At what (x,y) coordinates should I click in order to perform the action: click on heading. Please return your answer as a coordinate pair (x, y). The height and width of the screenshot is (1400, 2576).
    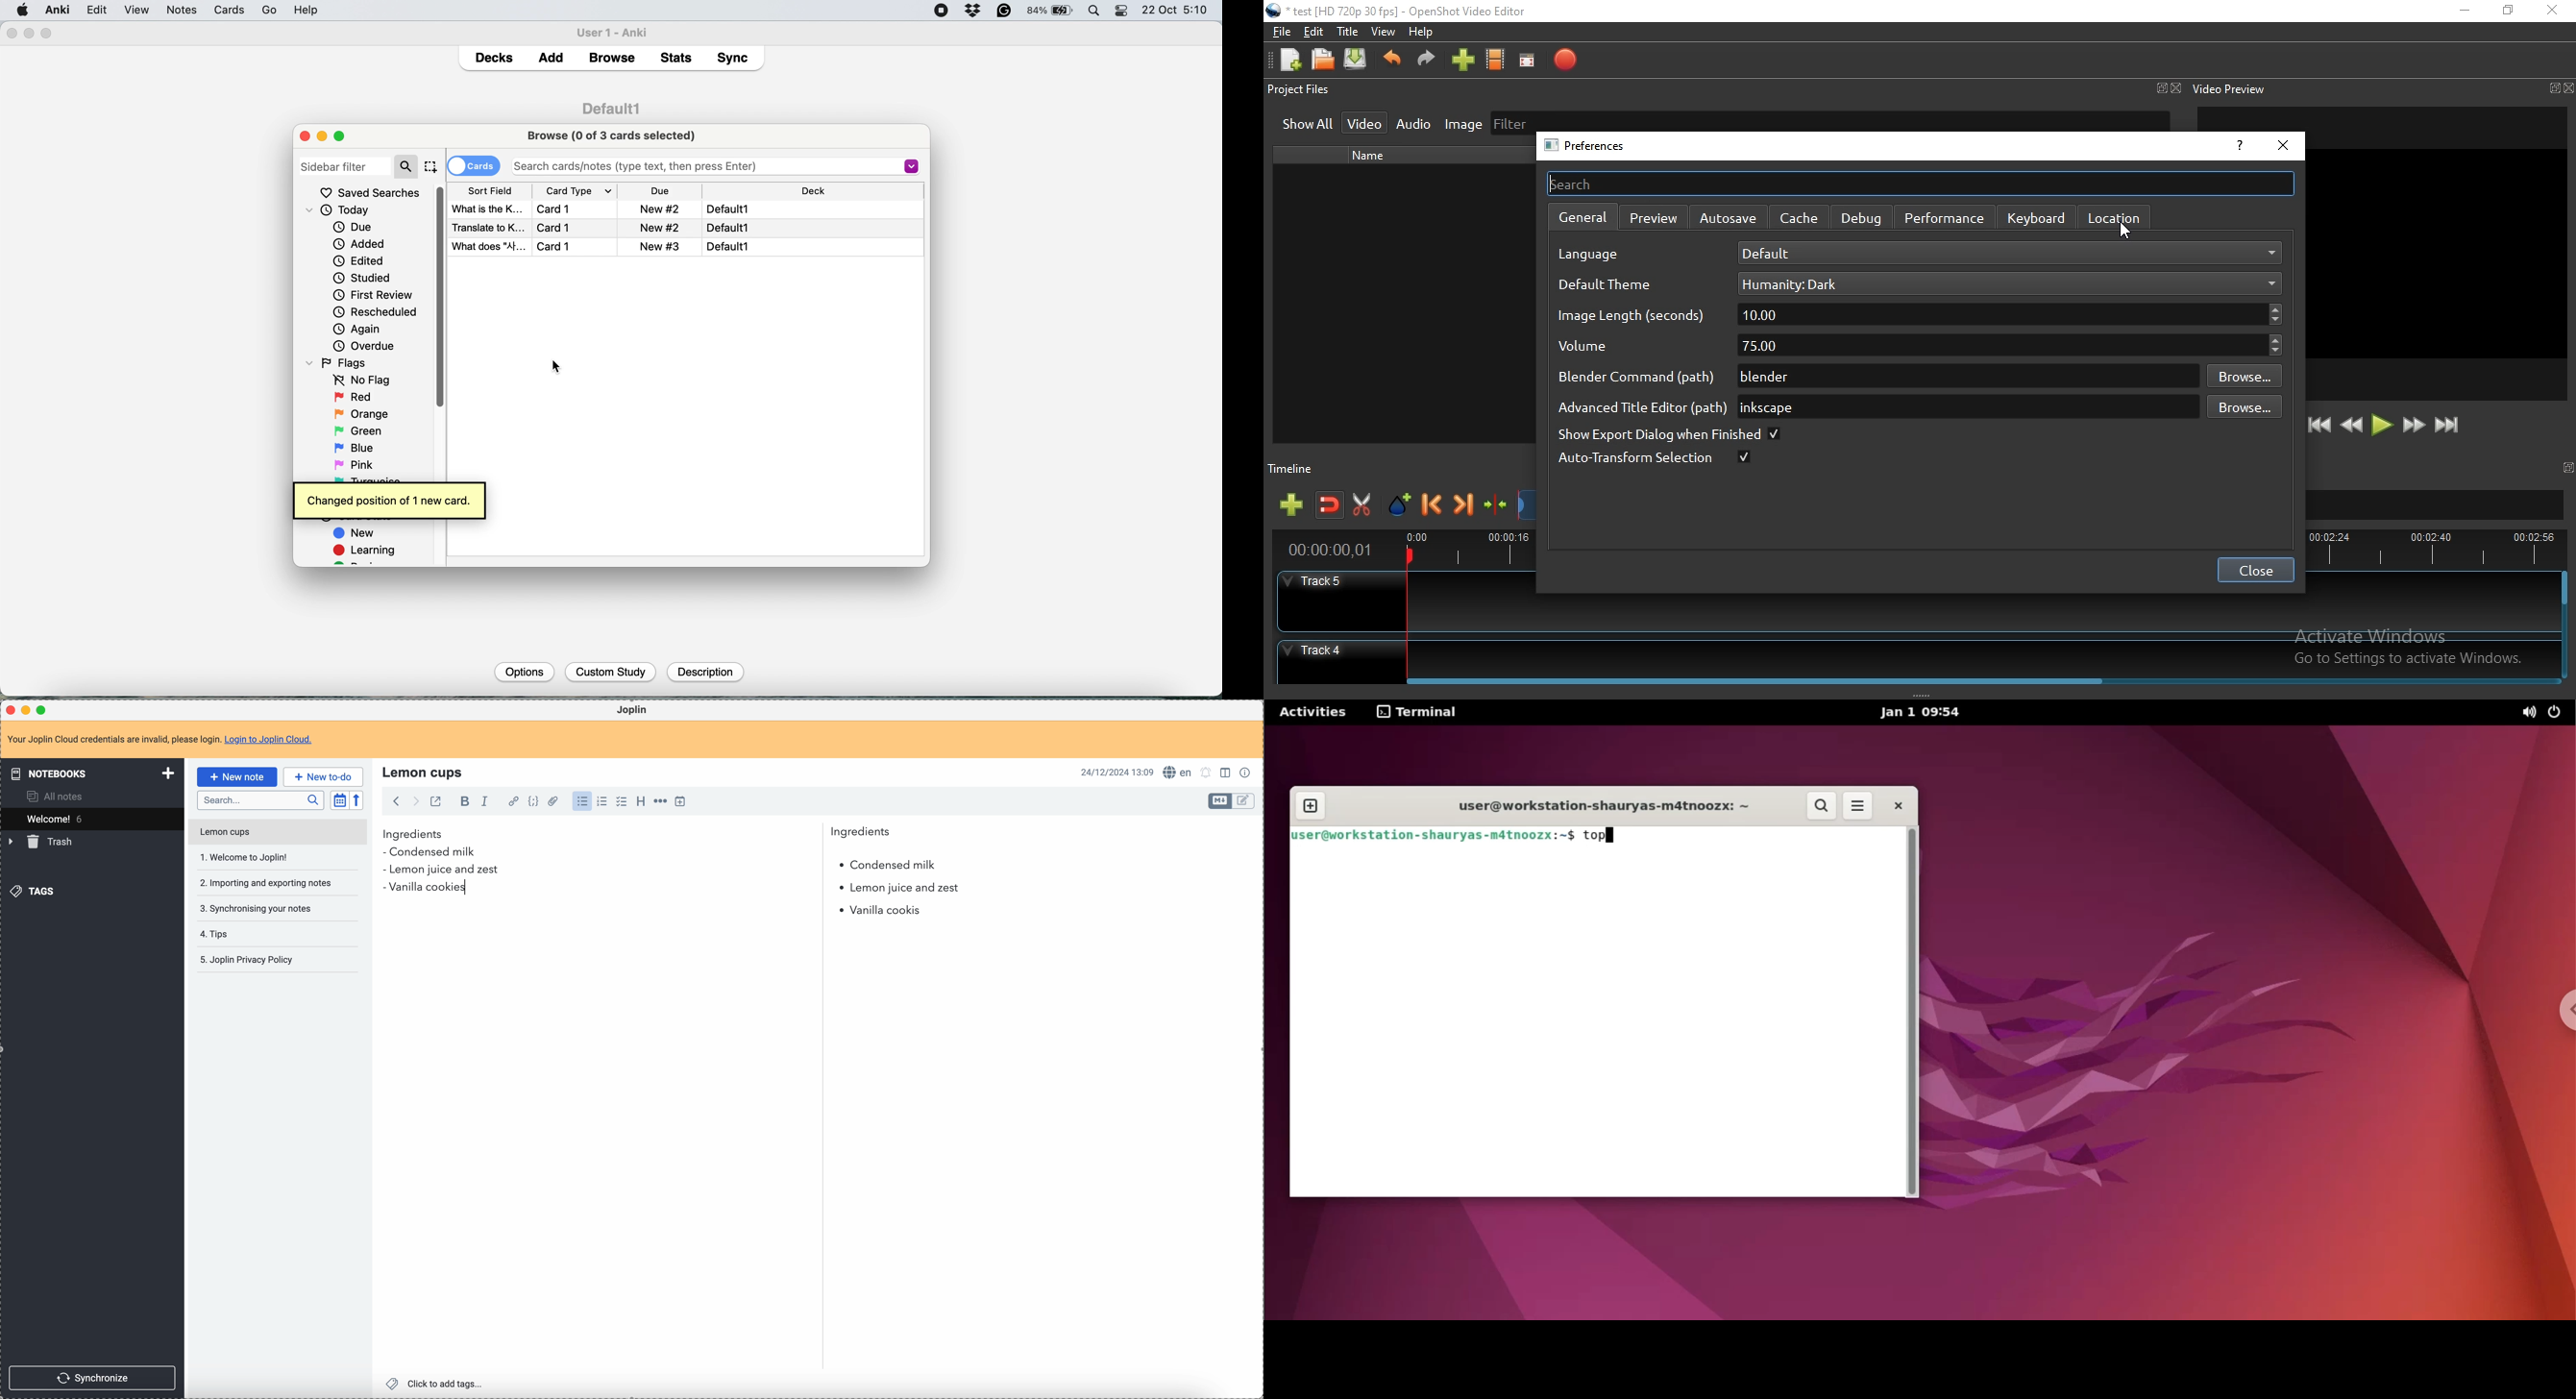
    Looking at the image, I should click on (640, 800).